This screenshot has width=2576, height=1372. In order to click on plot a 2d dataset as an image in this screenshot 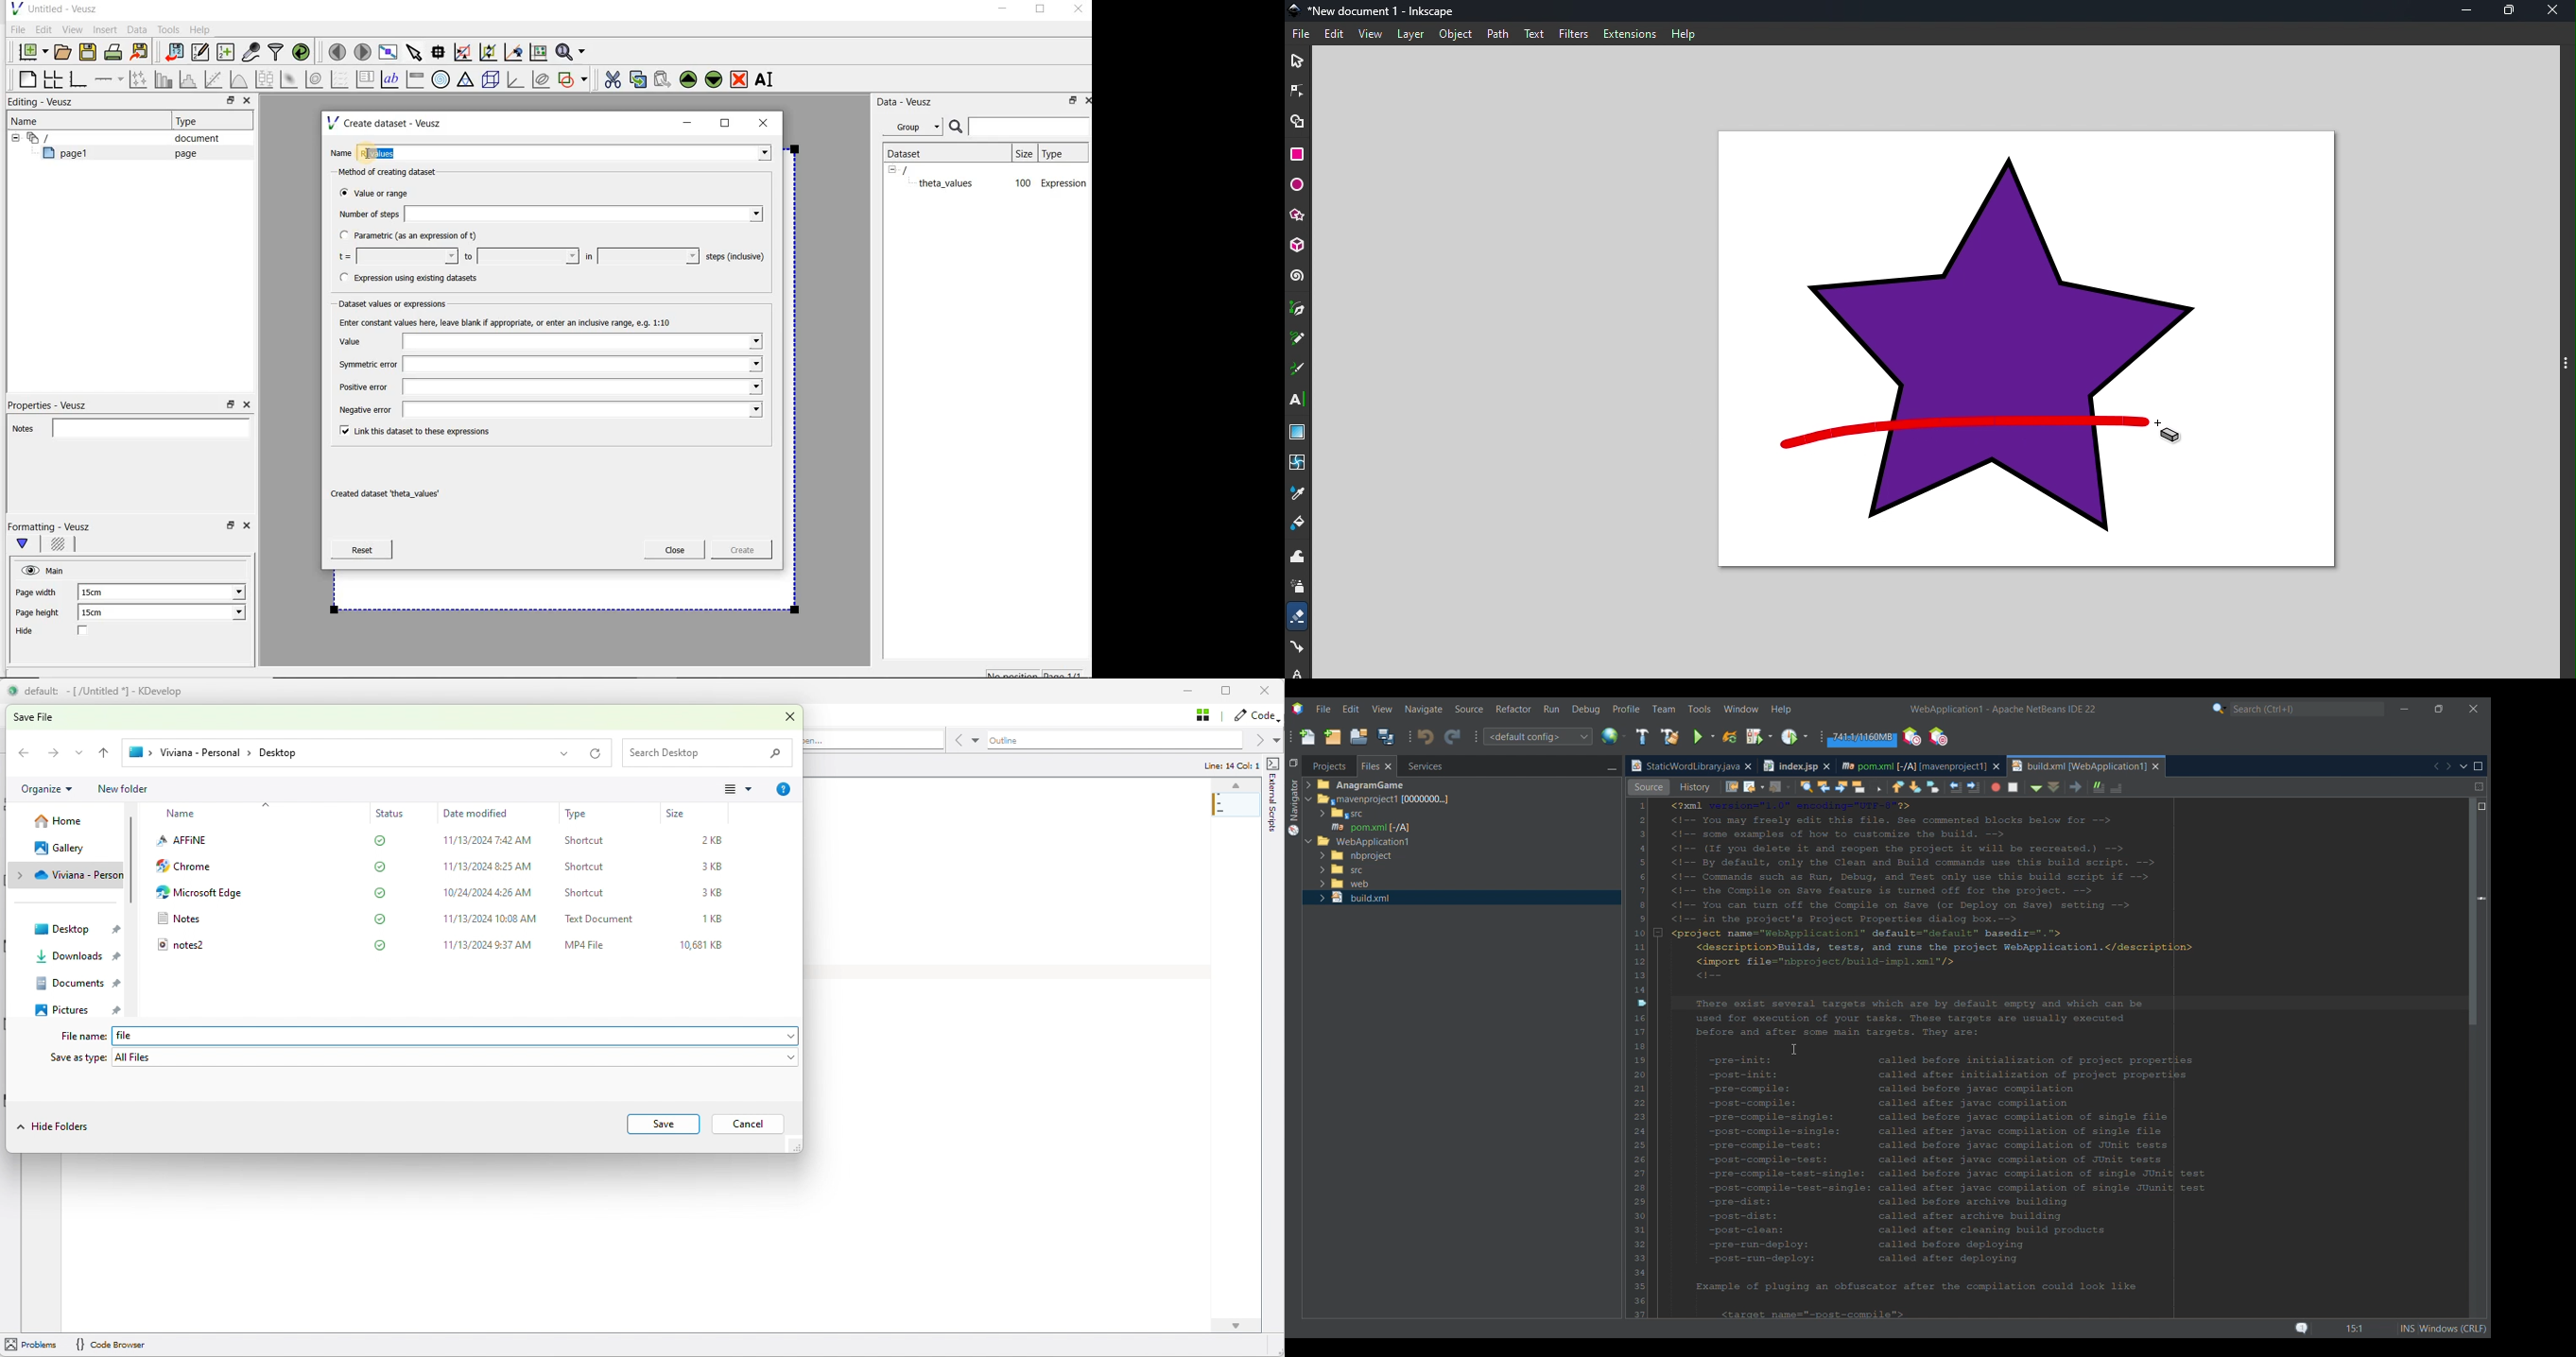, I will do `click(291, 80)`.